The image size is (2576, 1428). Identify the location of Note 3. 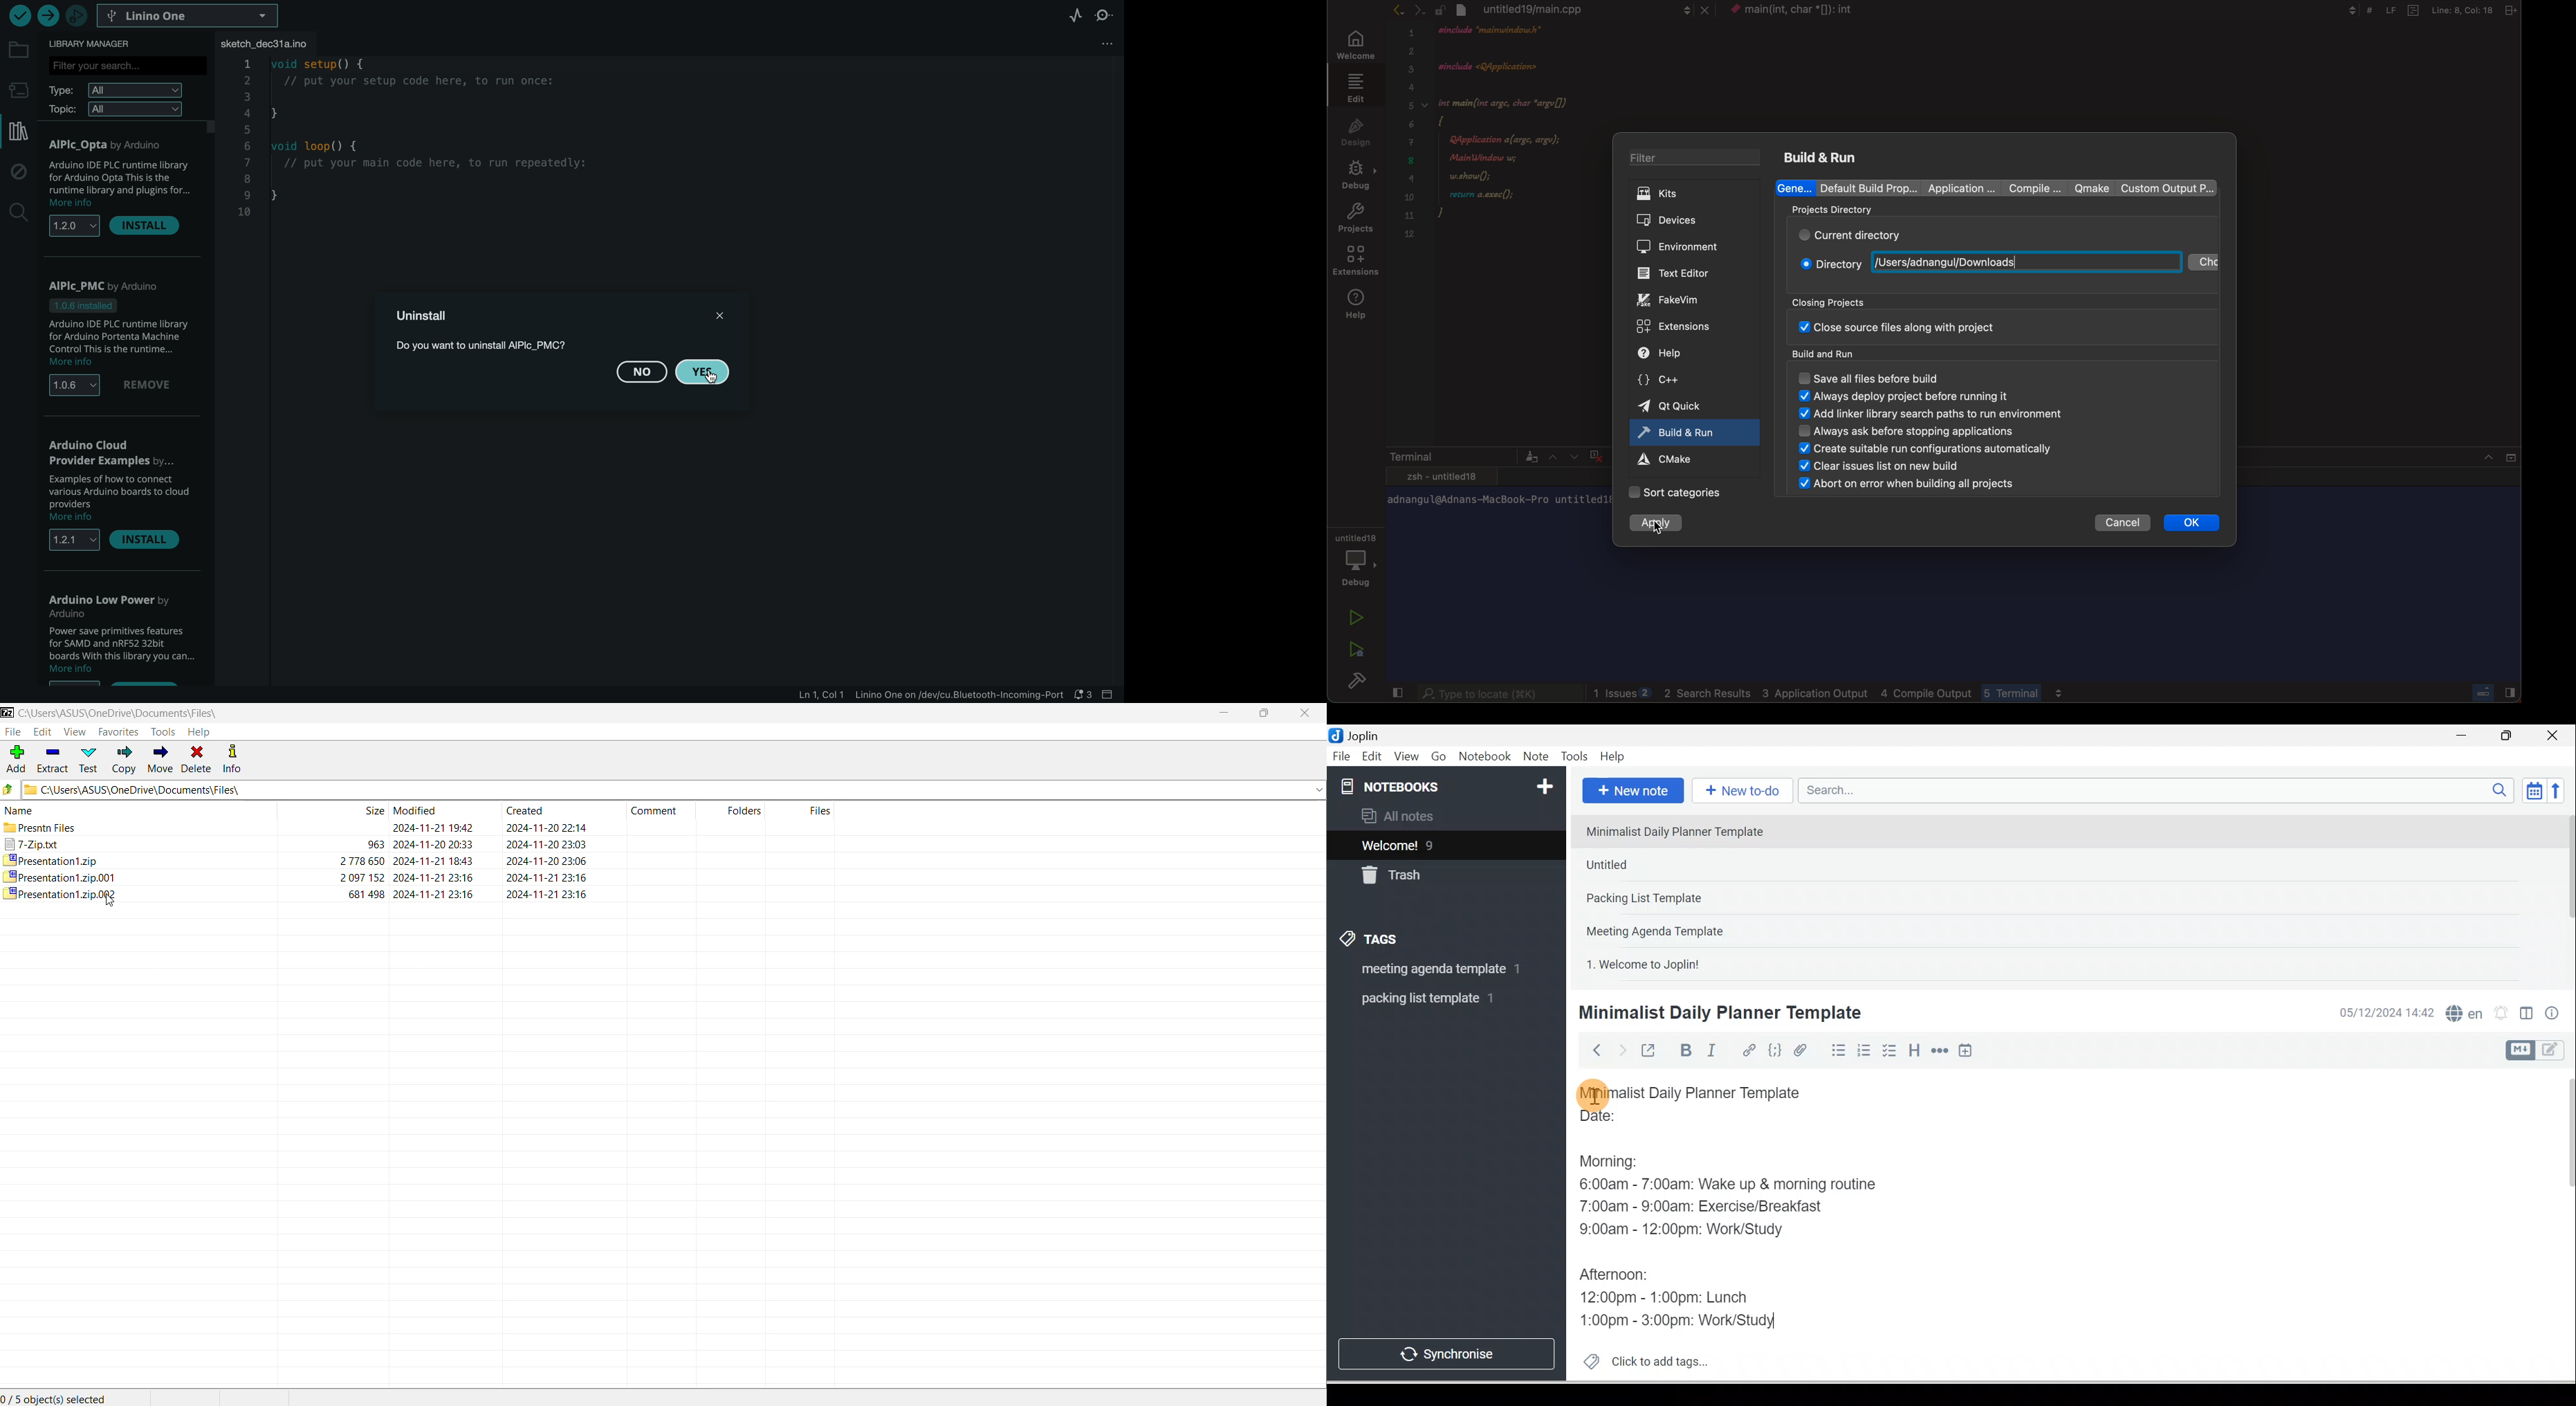
(1685, 899).